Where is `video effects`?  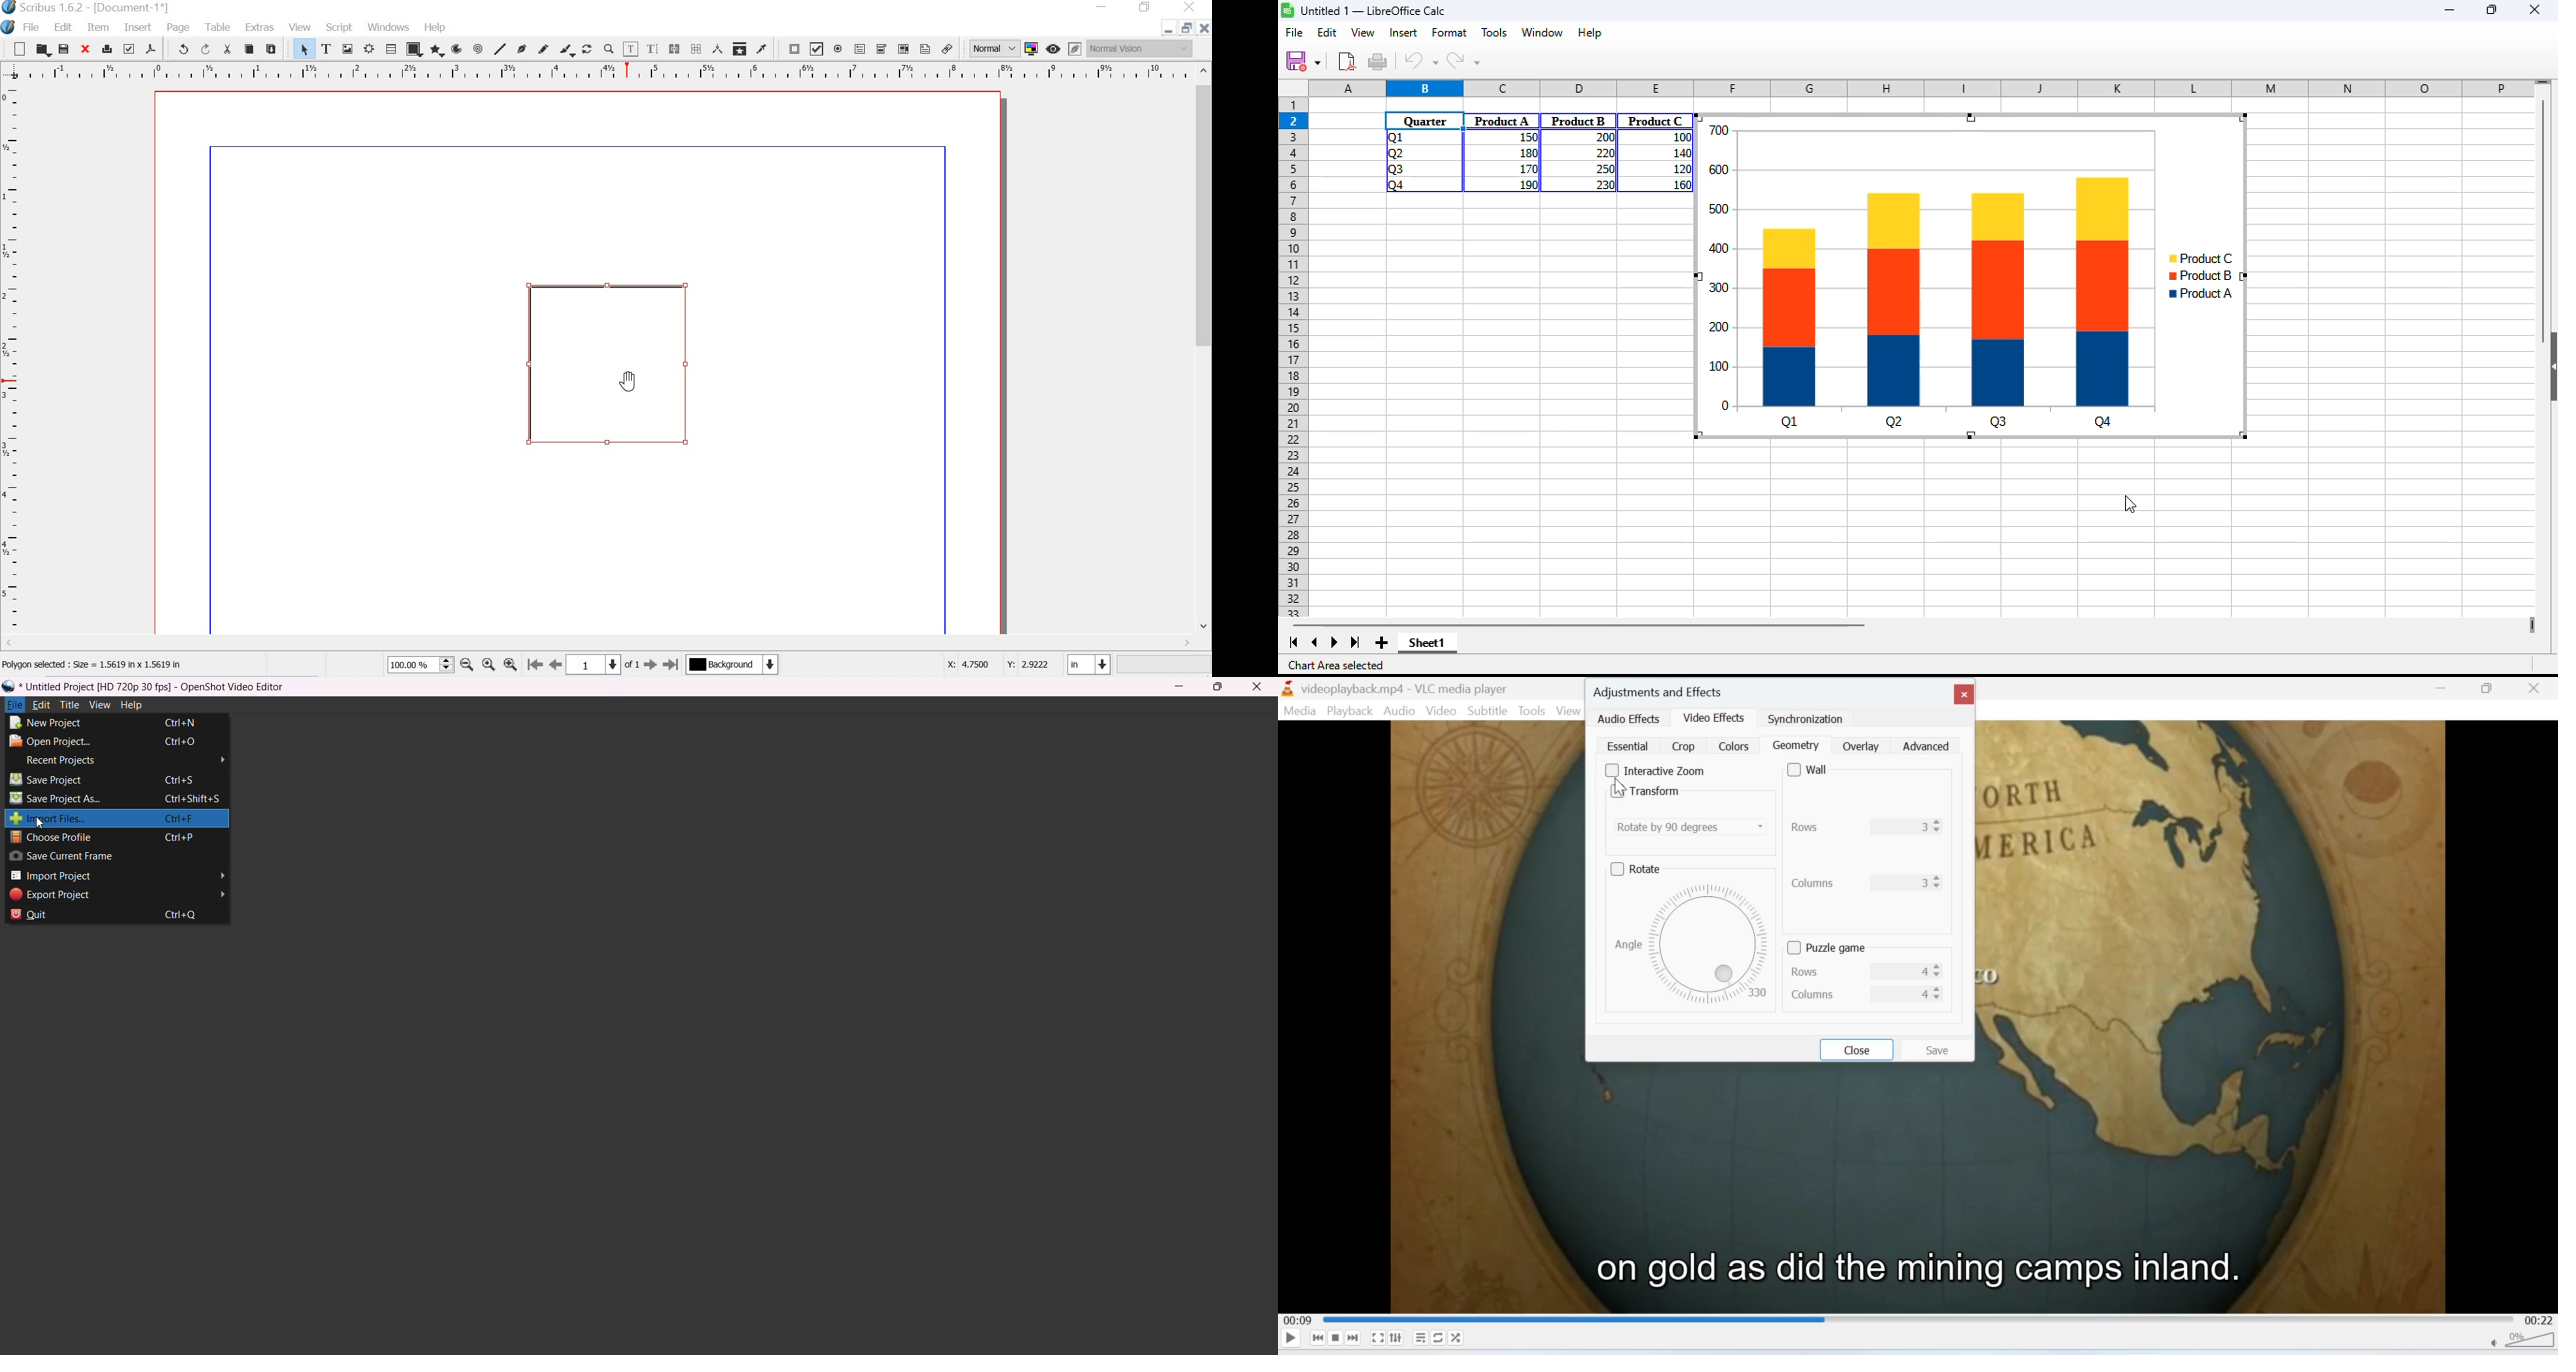 video effects is located at coordinates (1716, 719).